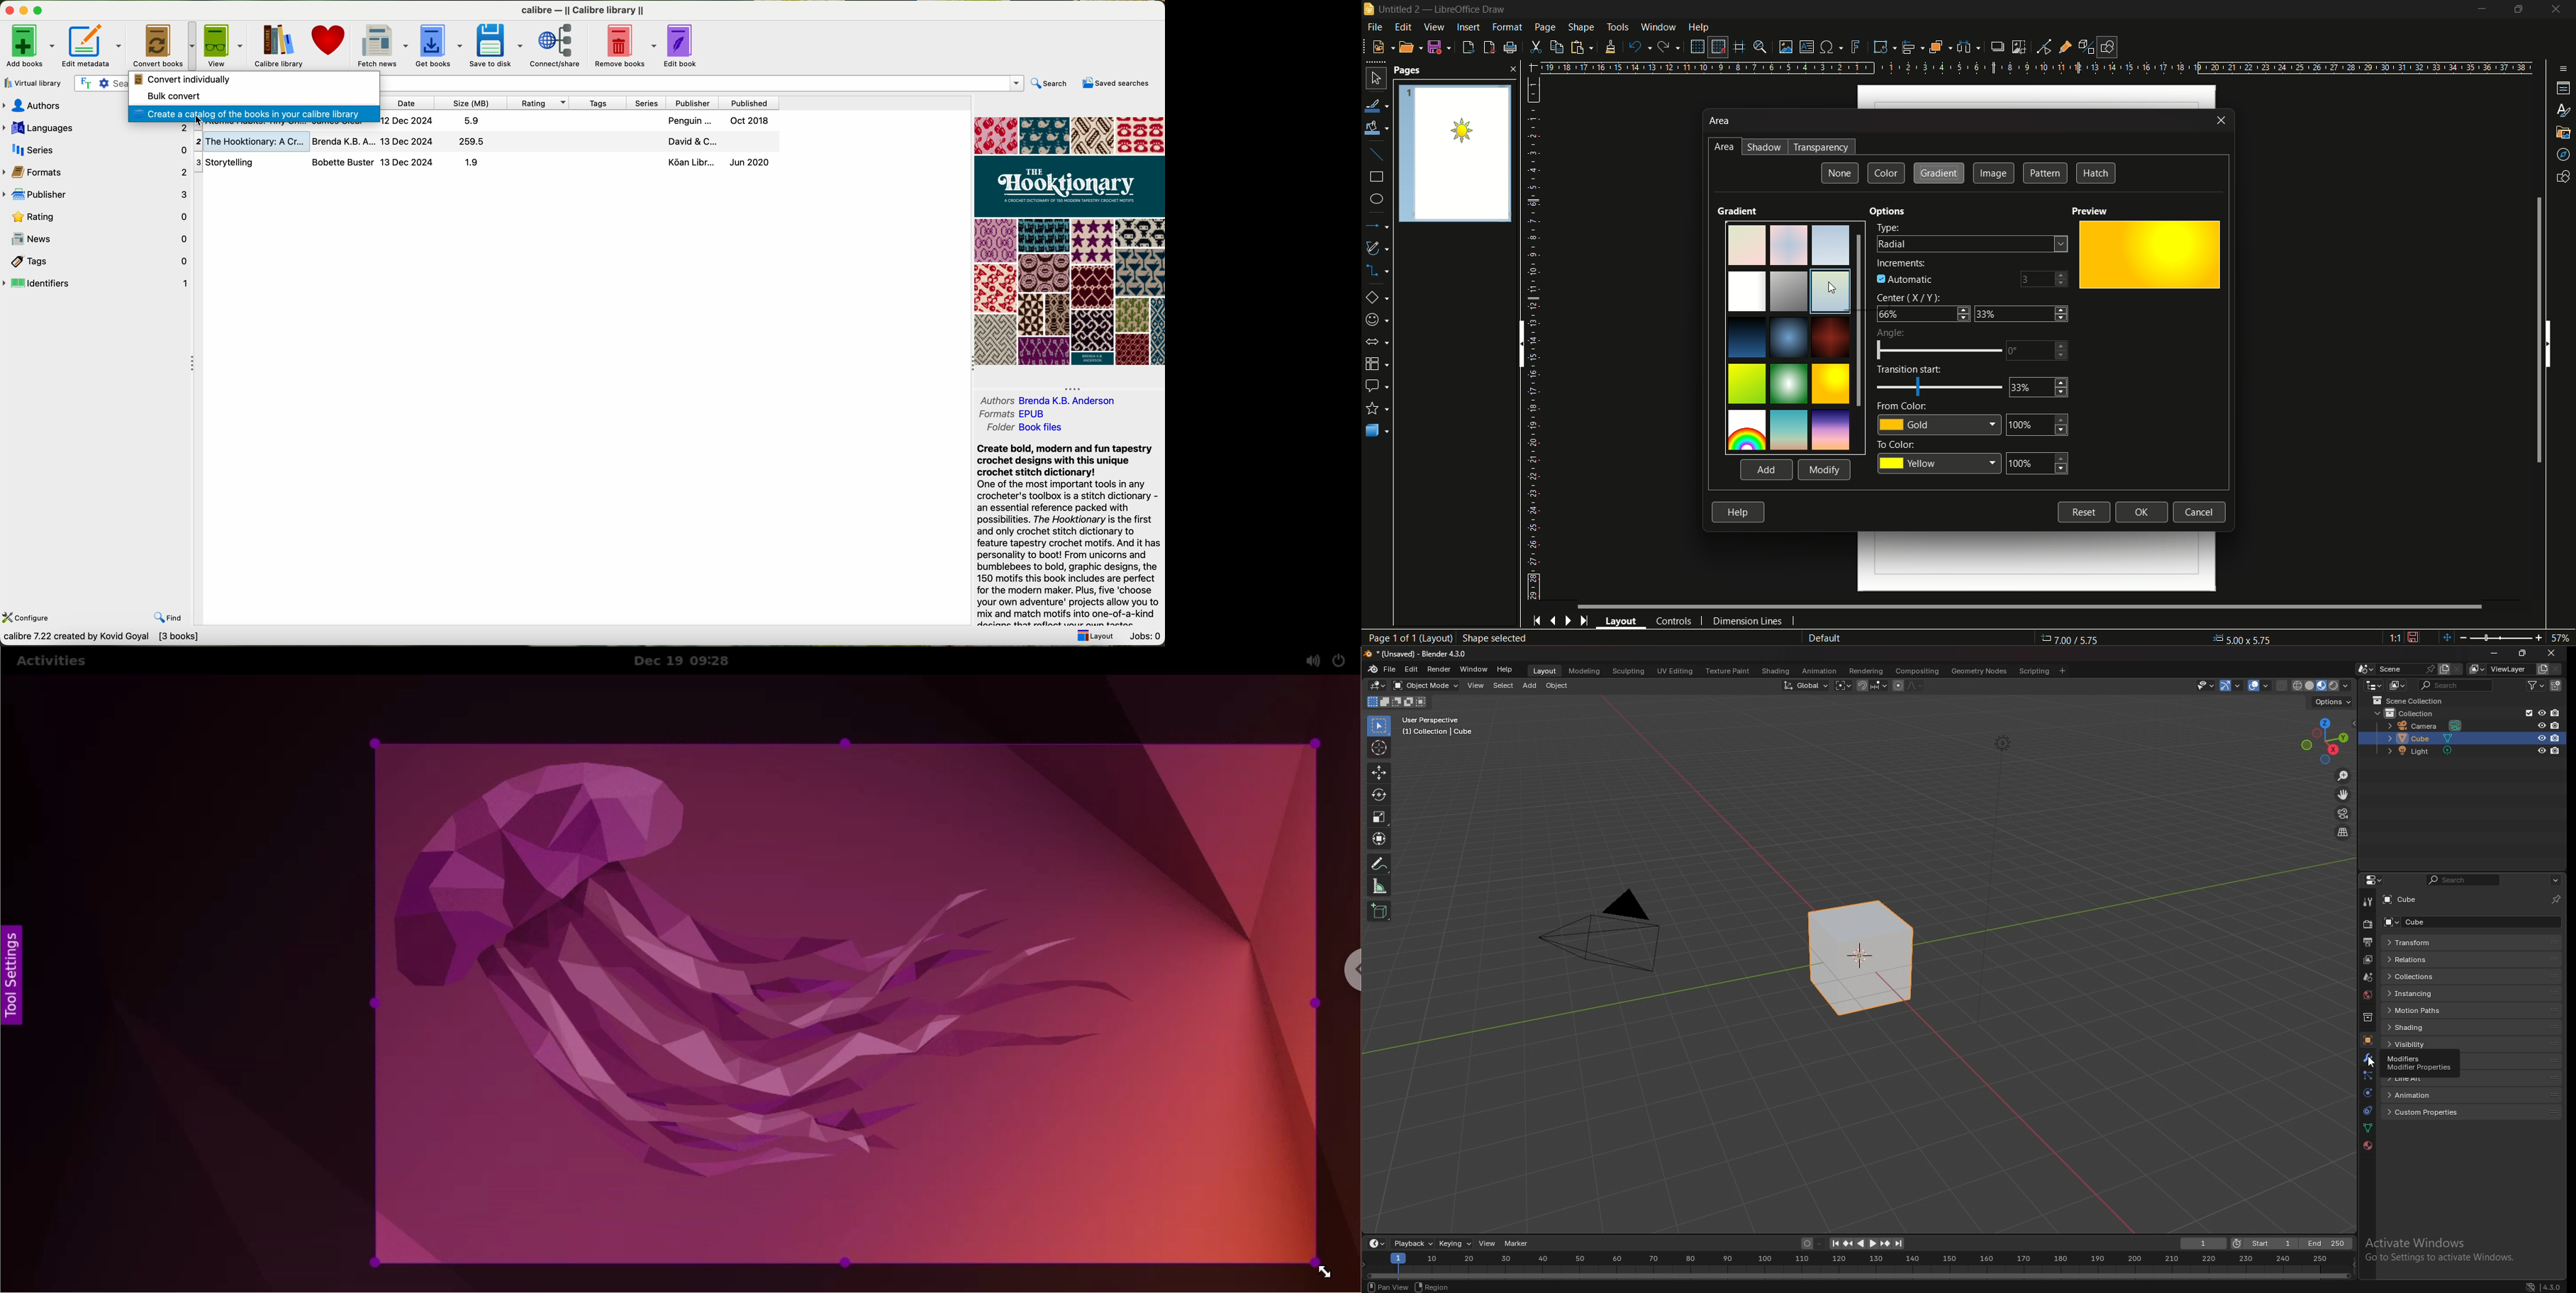 This screenshot has height=1316, width=2576. I want to click on shading, so click(2426, 1028).